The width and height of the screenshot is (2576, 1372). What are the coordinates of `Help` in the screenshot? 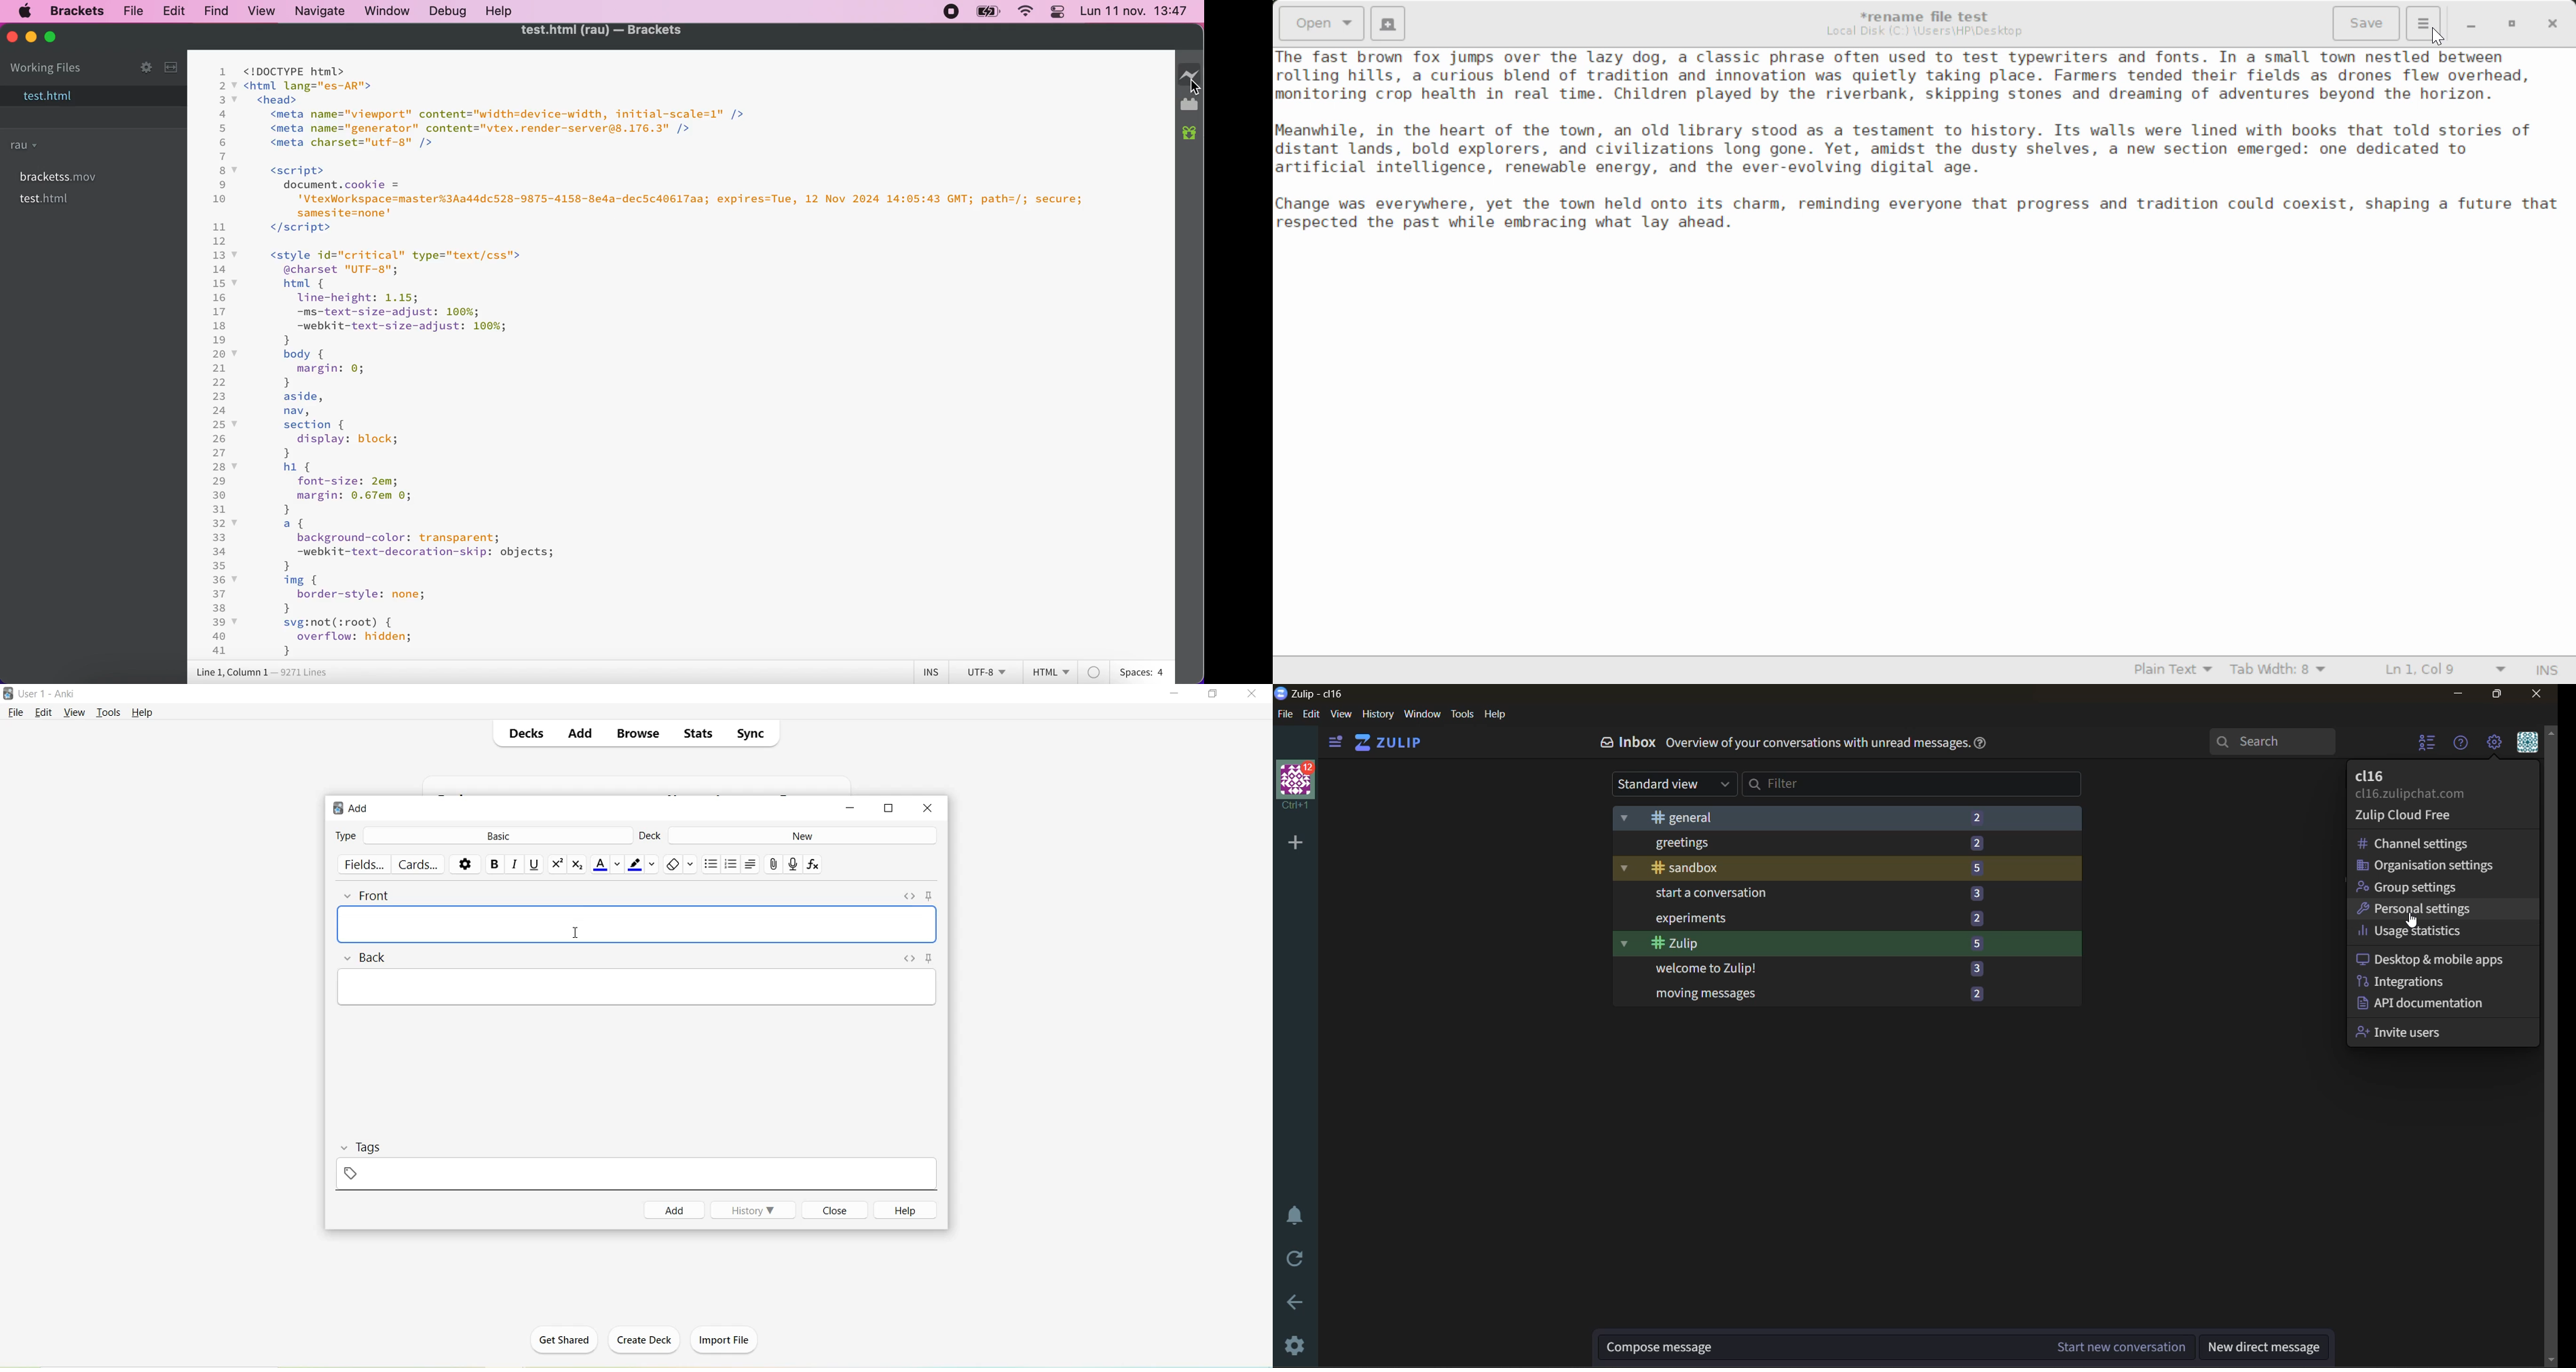 It's located at (143, 713).